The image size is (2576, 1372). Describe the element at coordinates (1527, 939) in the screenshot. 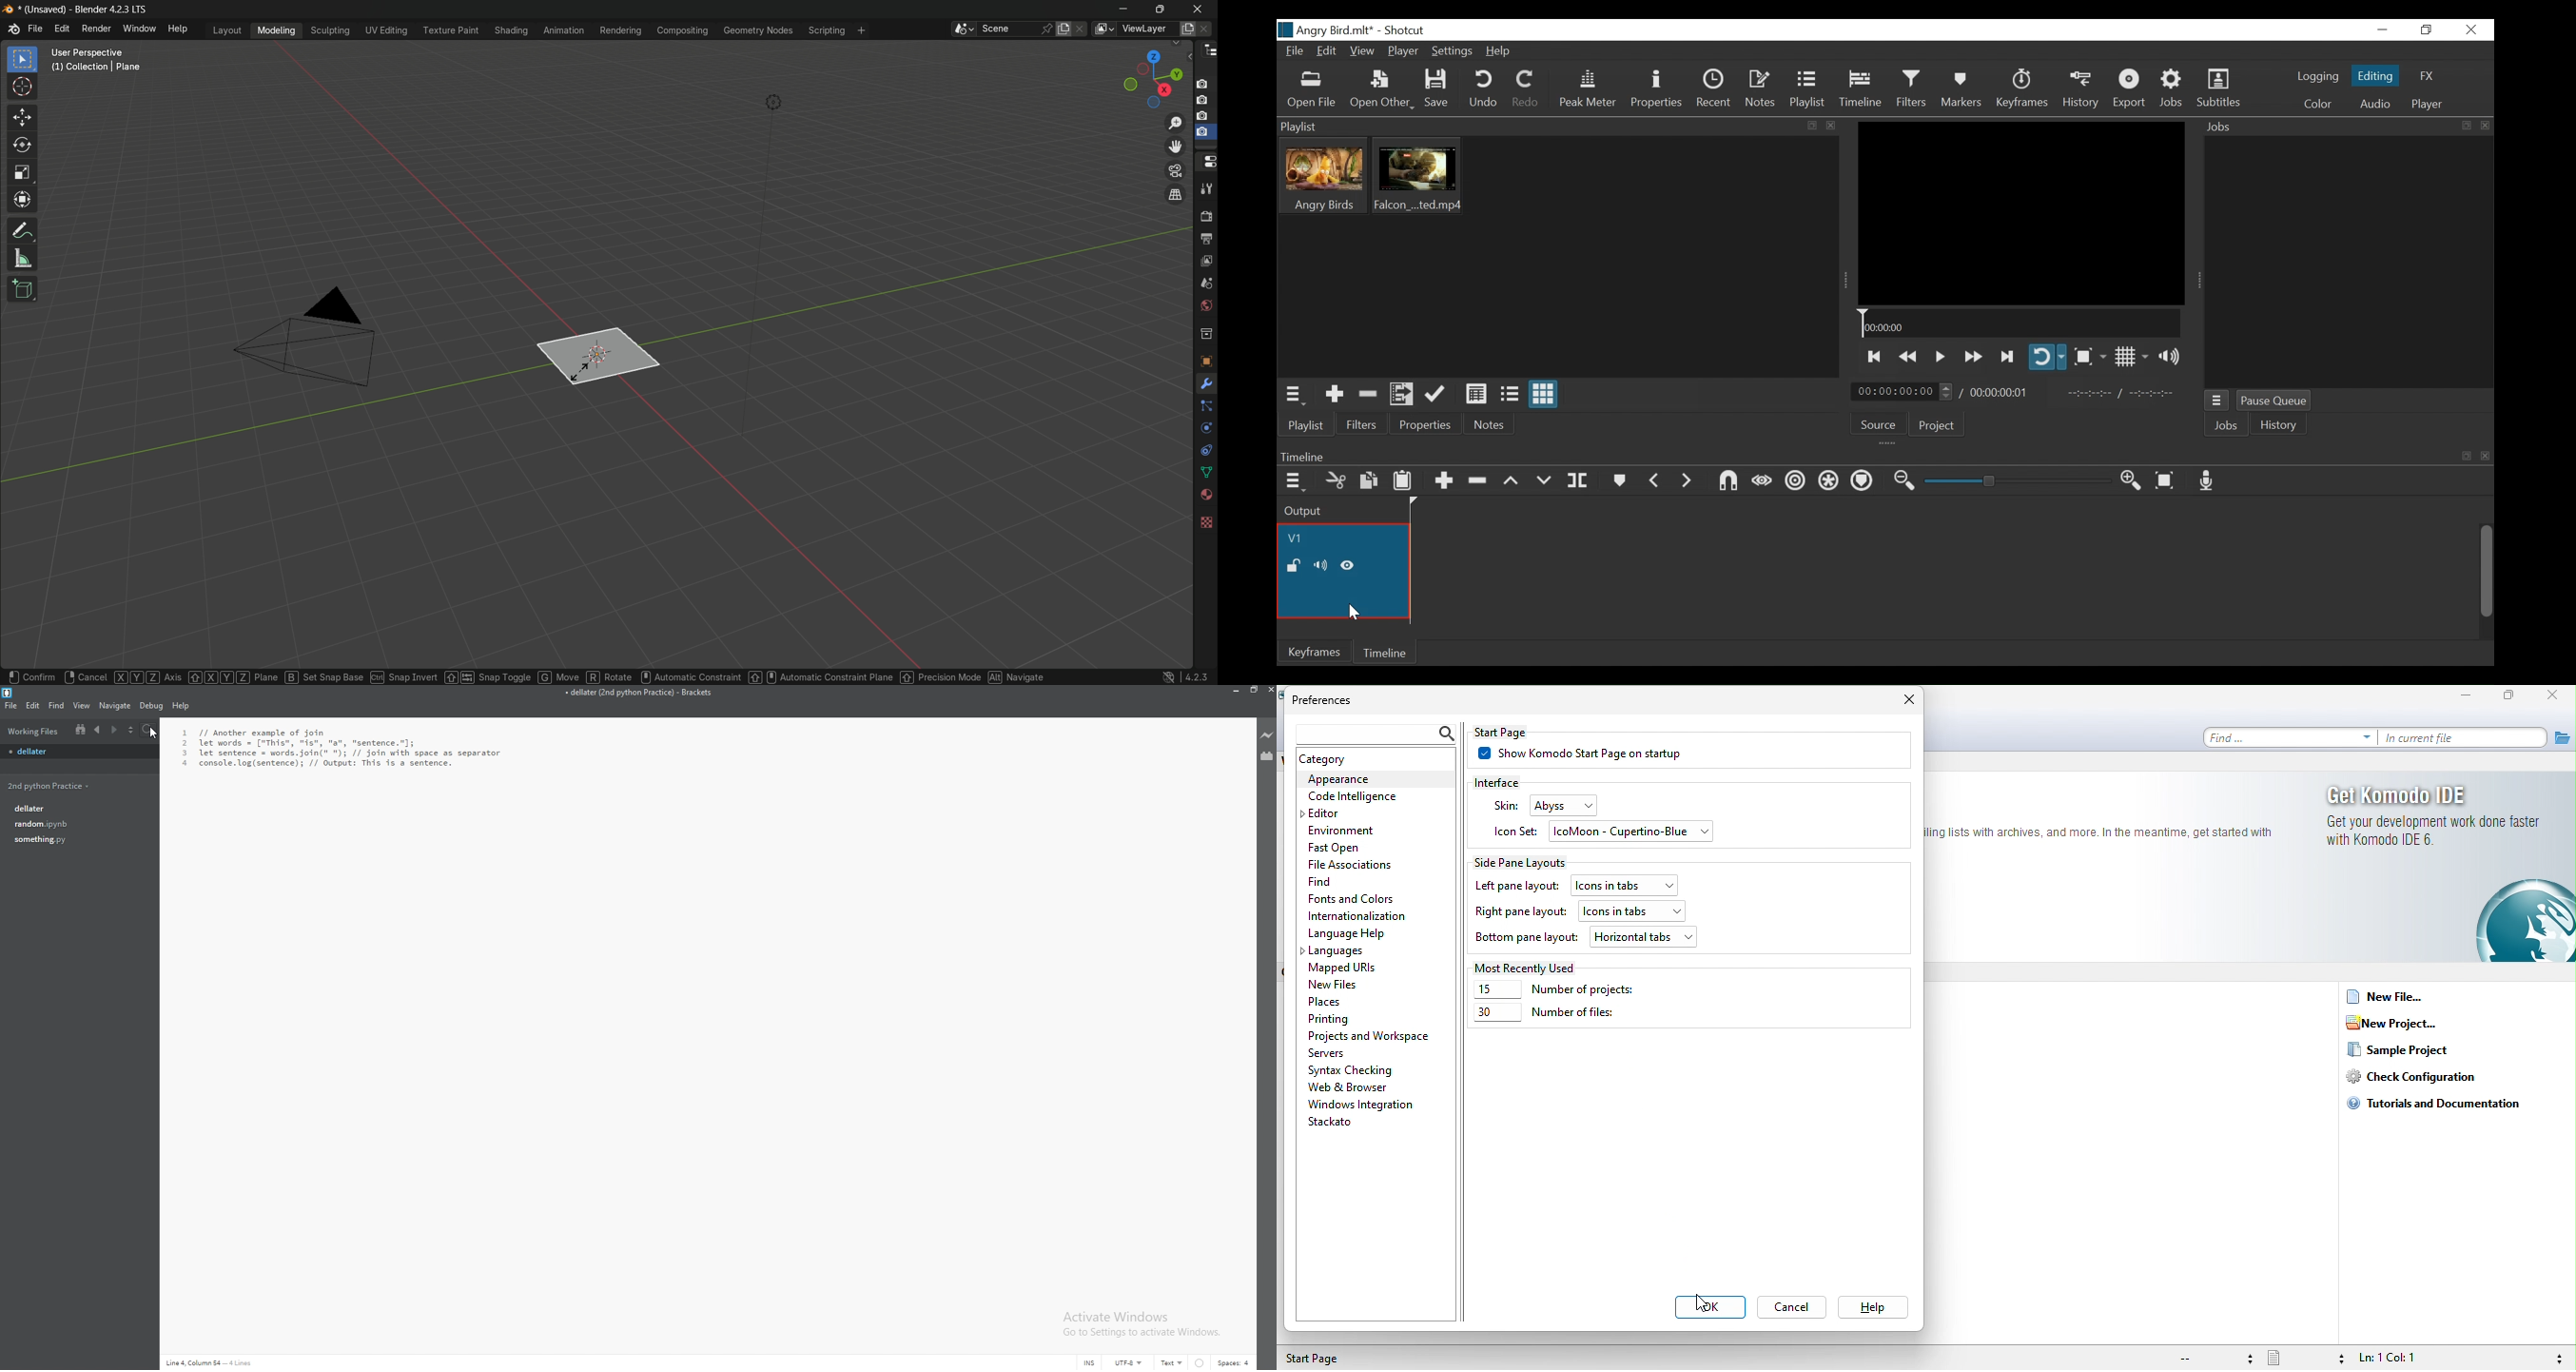

I see `bottom pane layout` at that location.